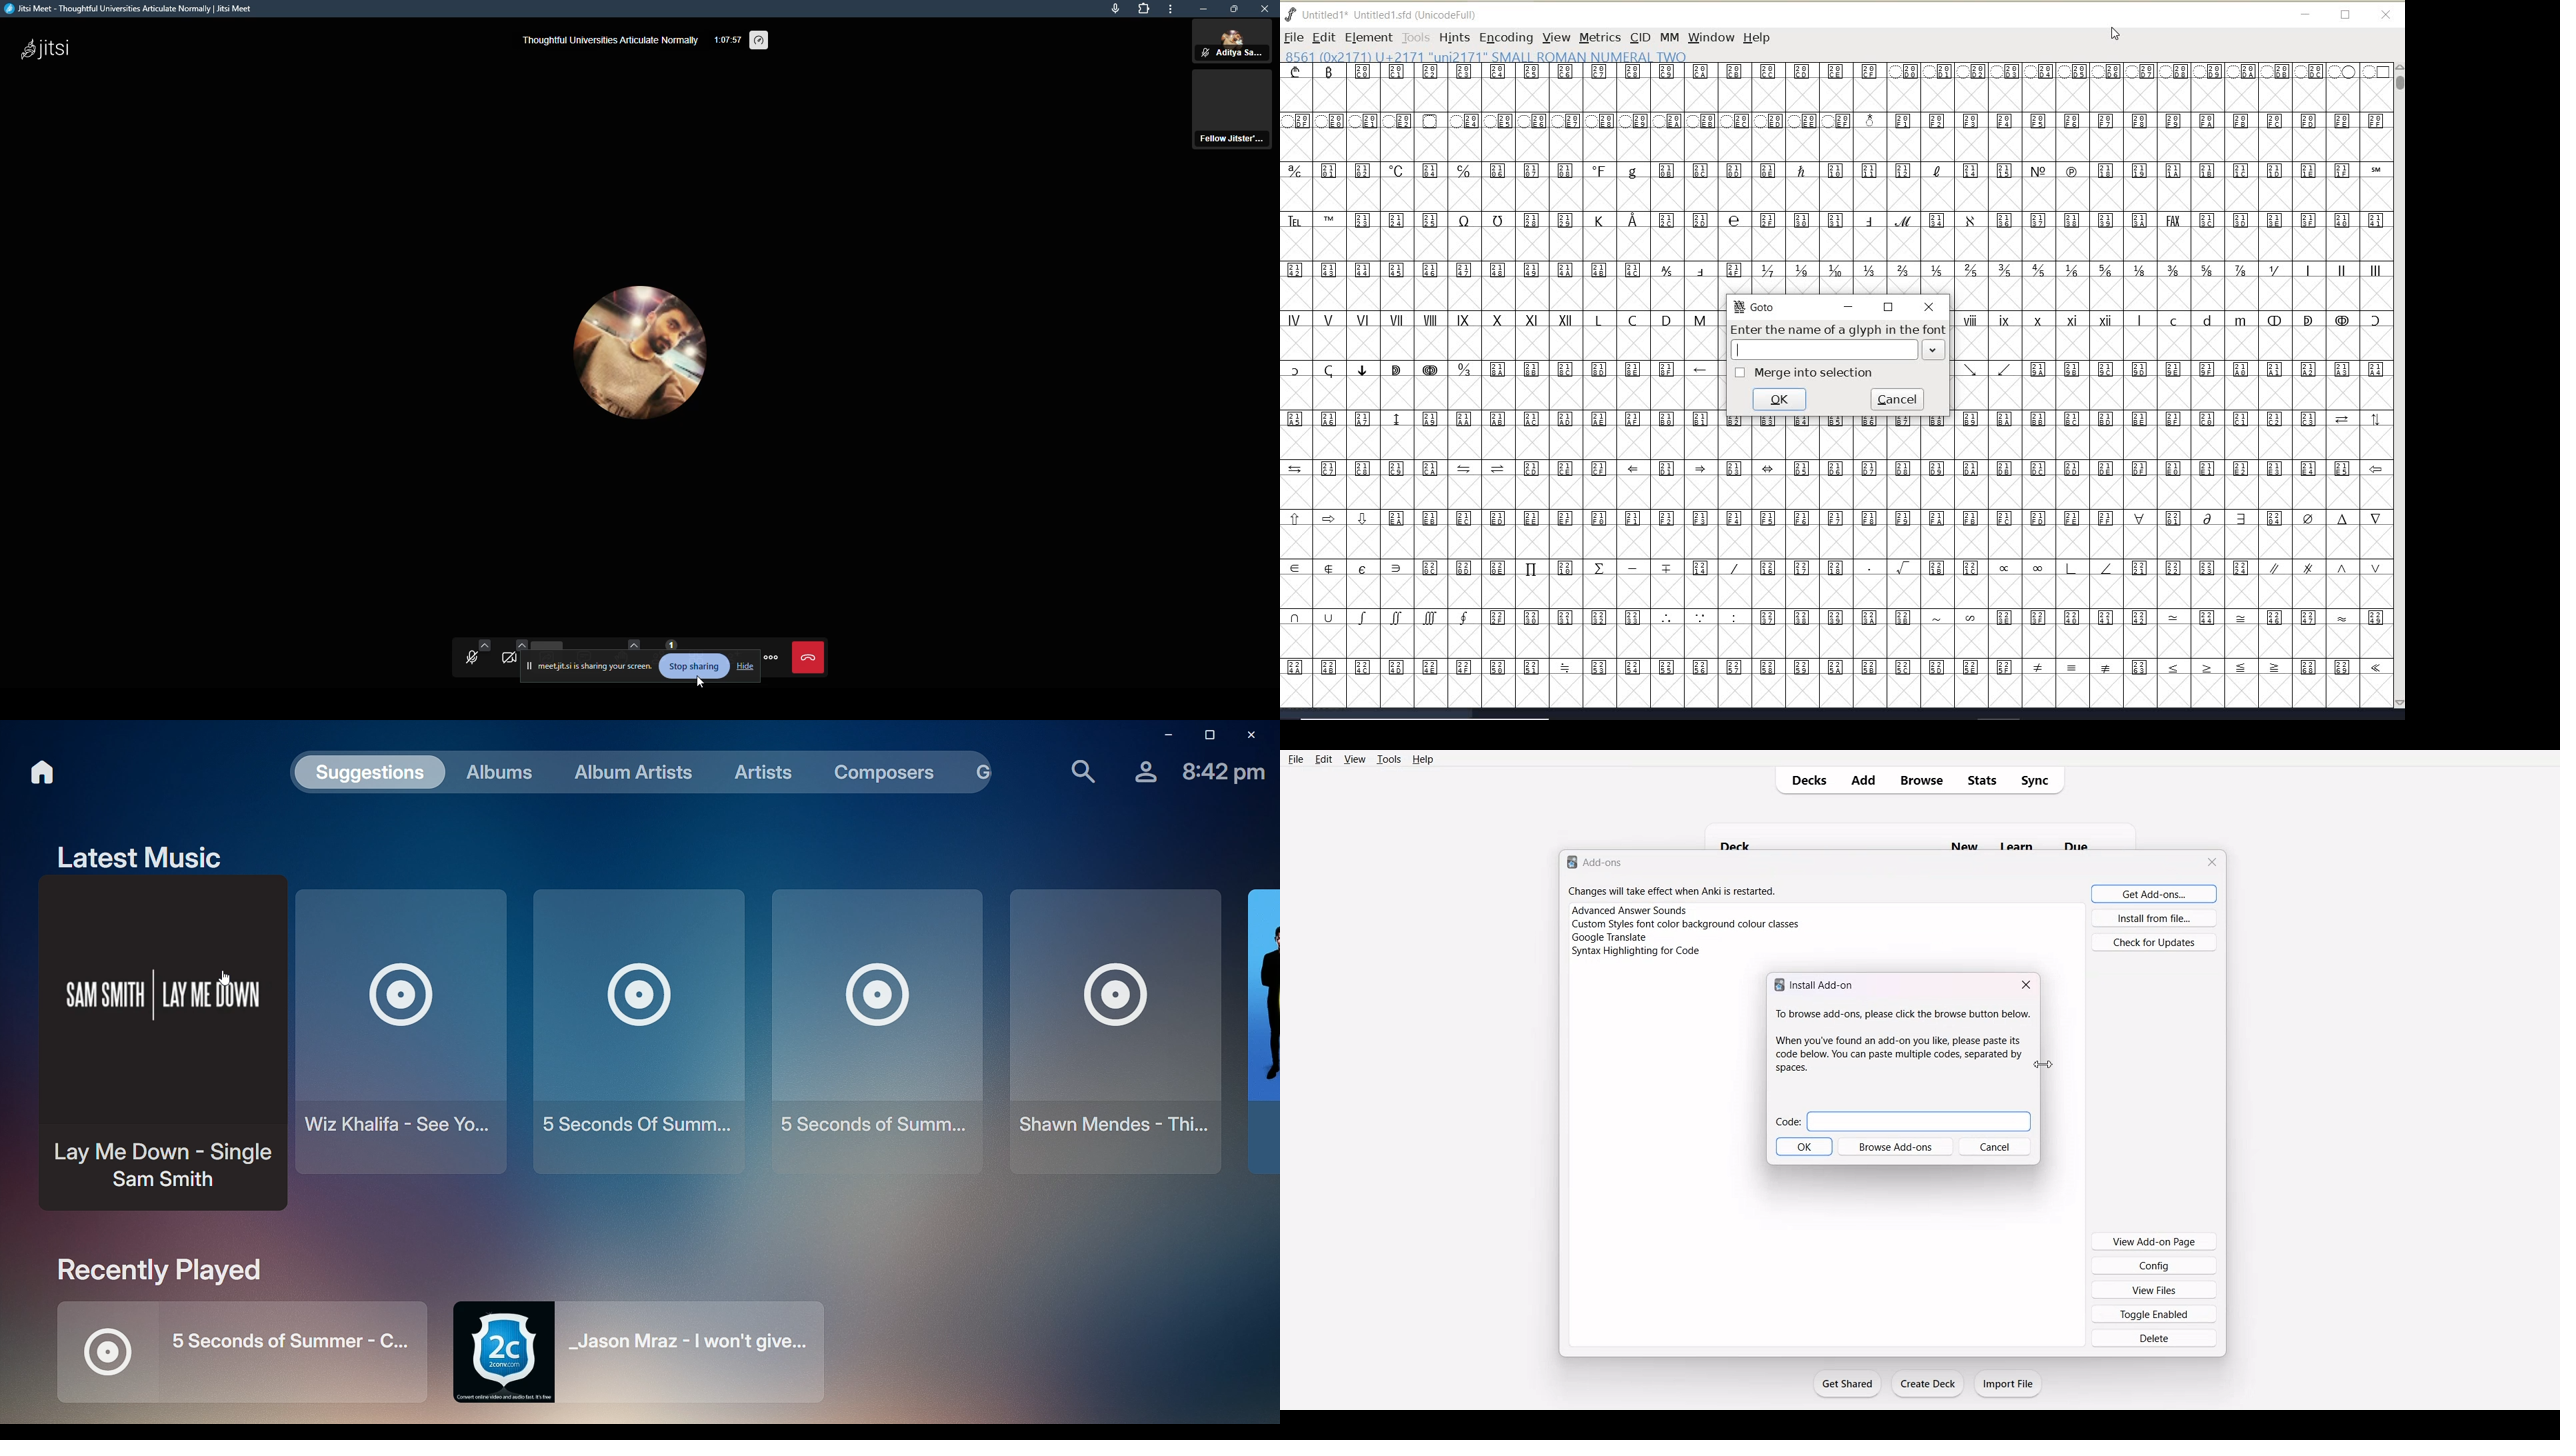 The width and height of the screenshot is (2576, 1456). I want to click on close, so click(2386, 15).